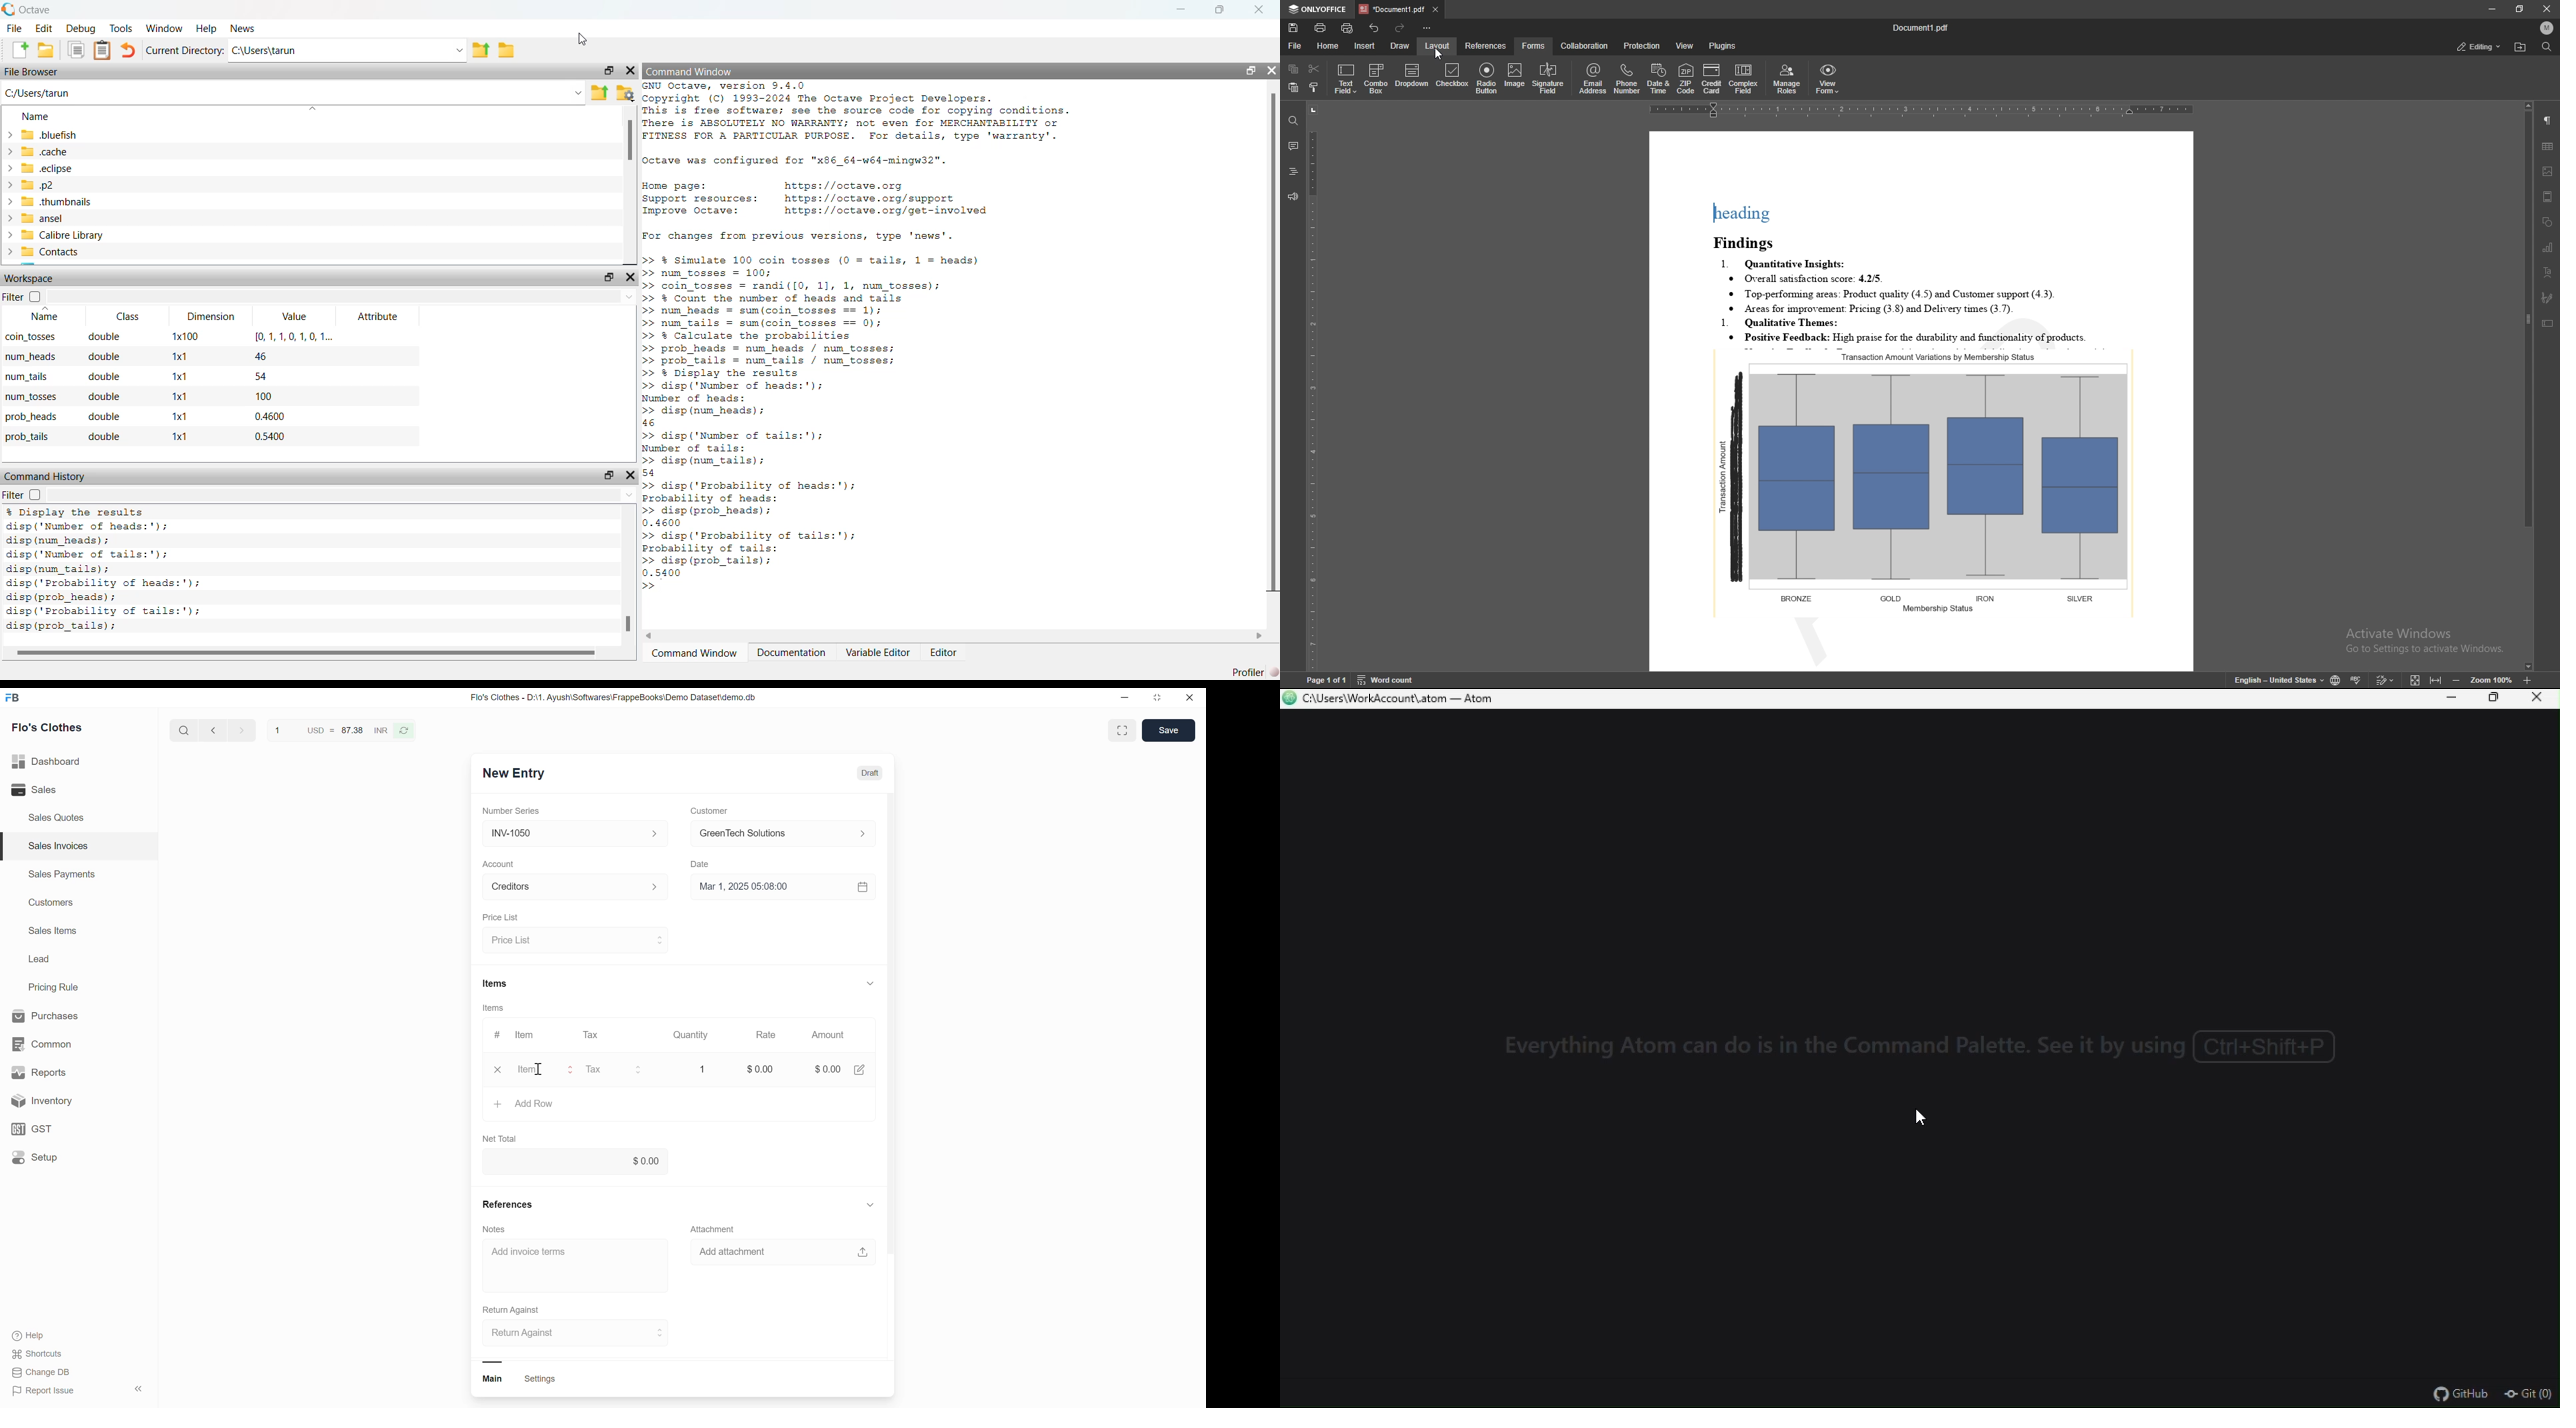 Image resolution: width=2576 pixels, height=1428 pixels. Describe the element at coordinates (1627, 79) in the screenshot. I see `phone number` at that location.